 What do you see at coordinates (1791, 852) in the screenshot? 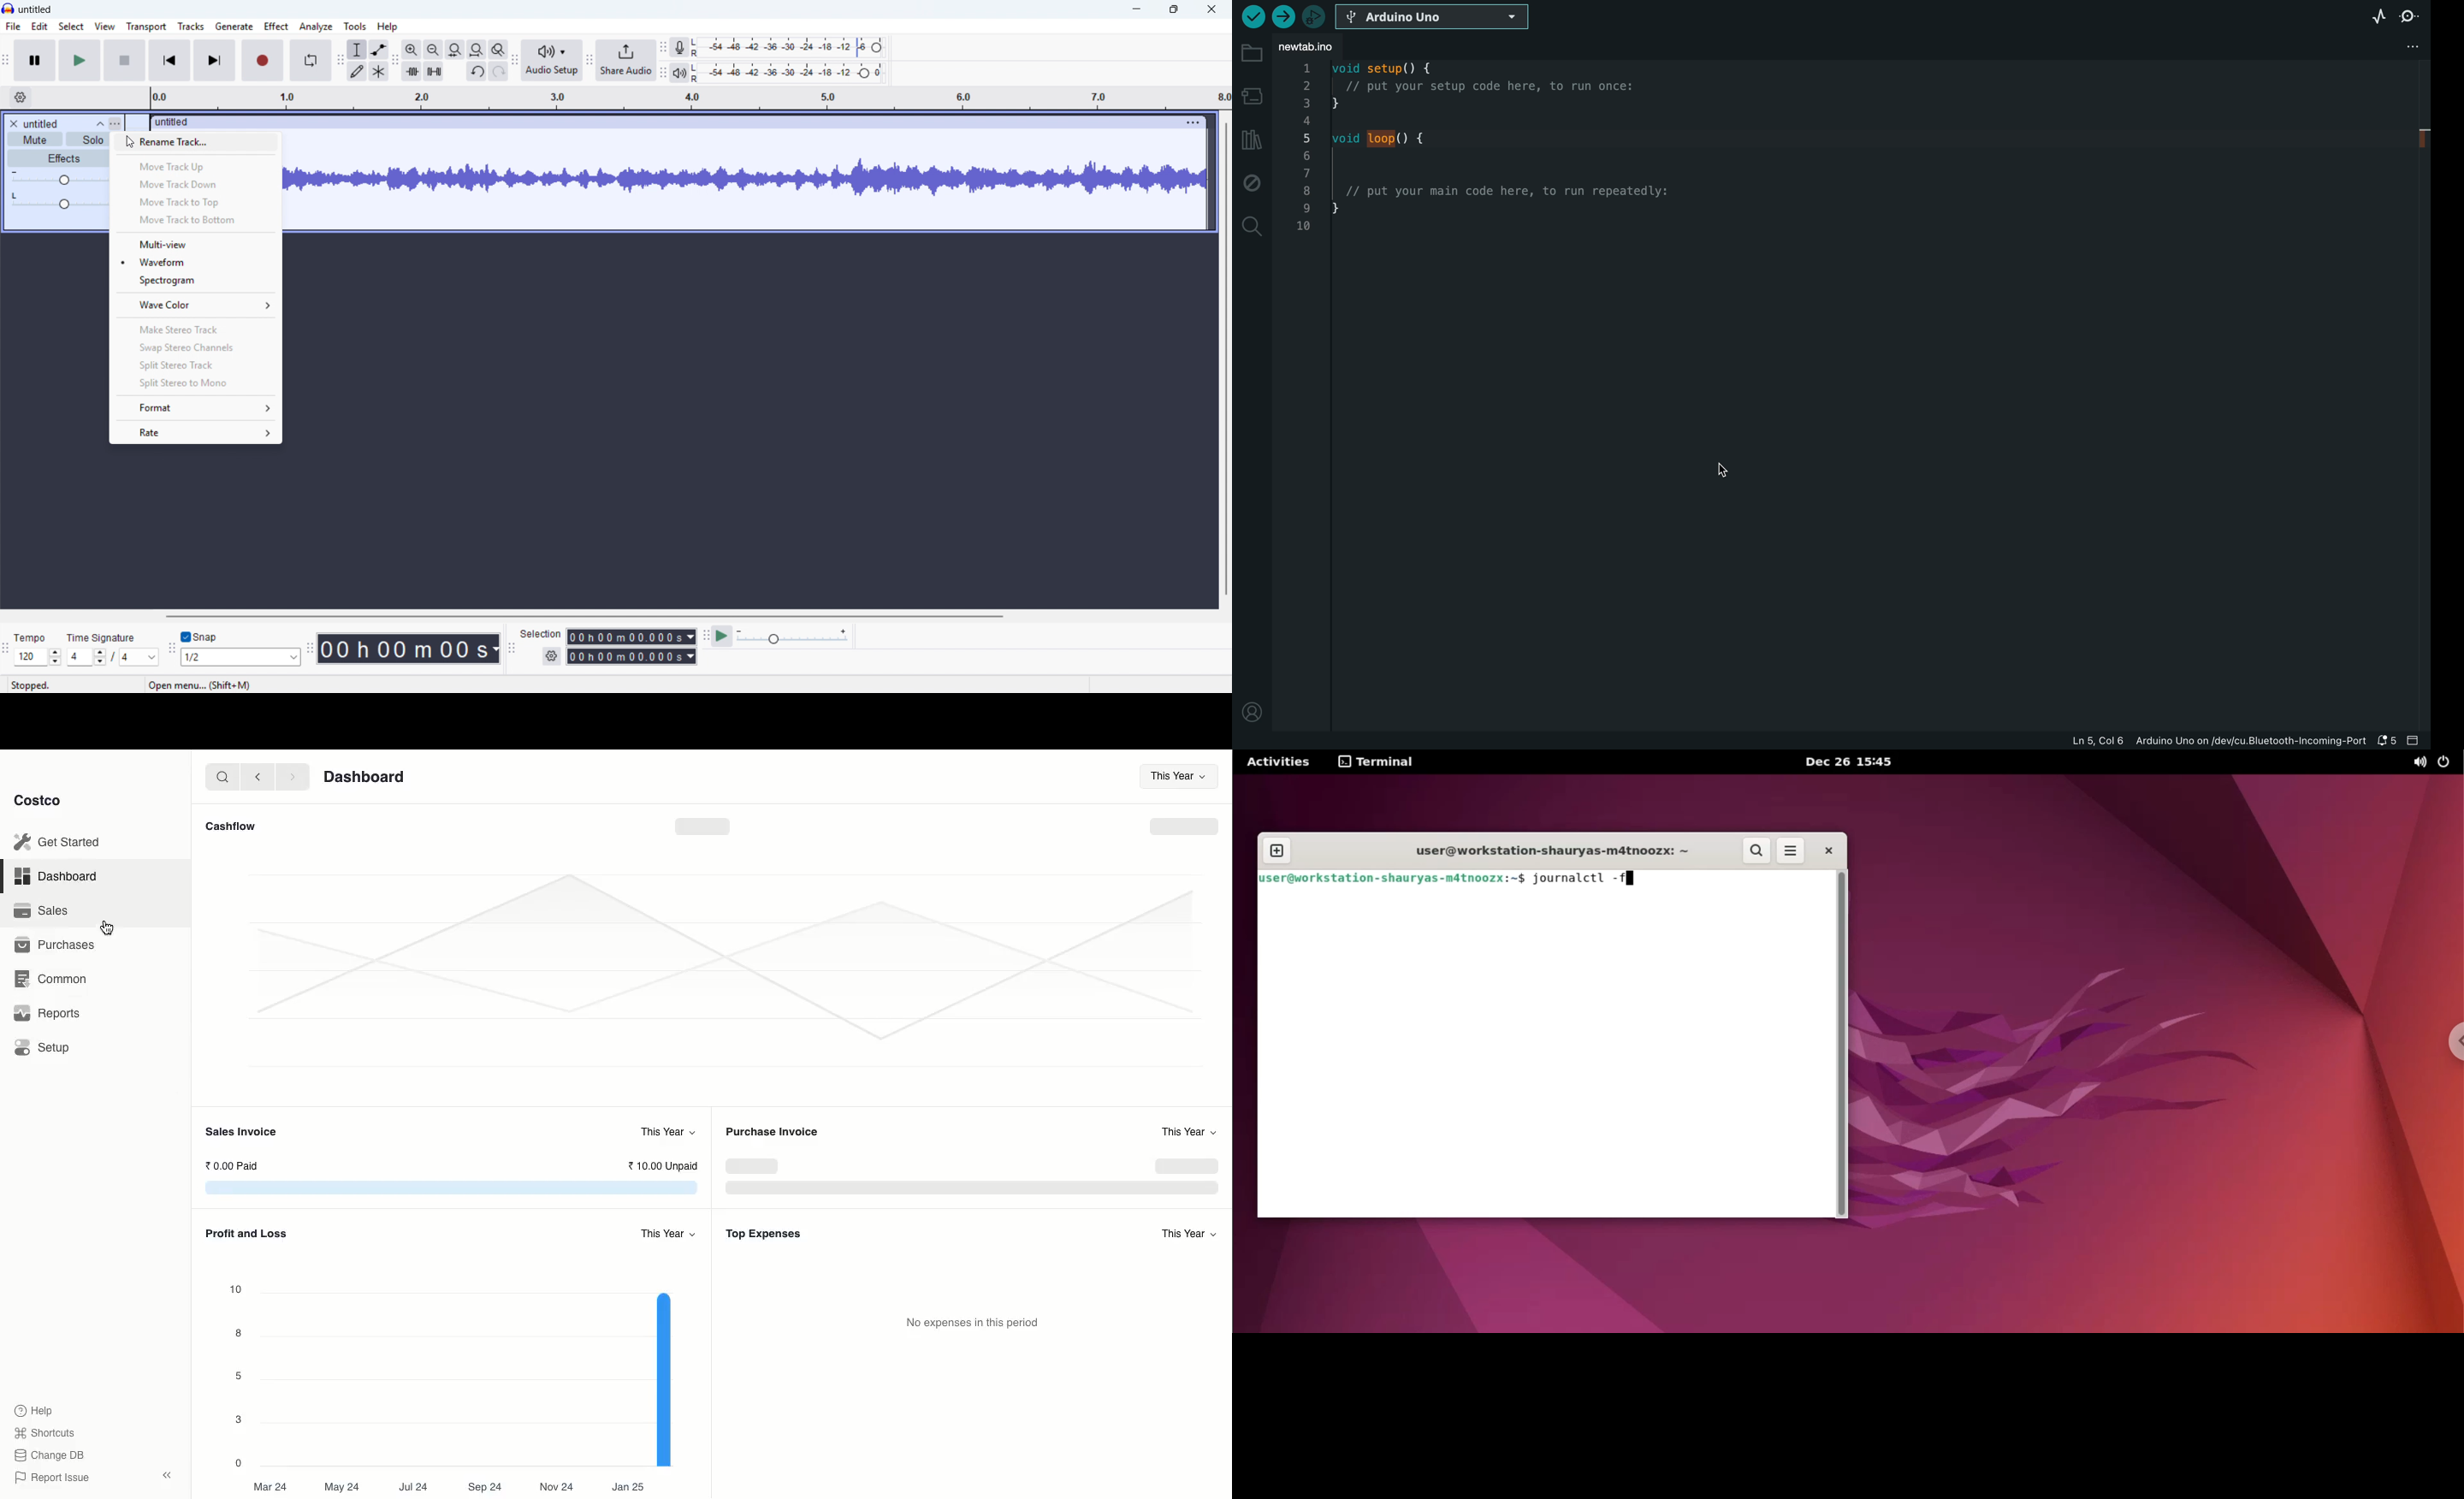
I see `more options` at bounding box center [1791, 852].